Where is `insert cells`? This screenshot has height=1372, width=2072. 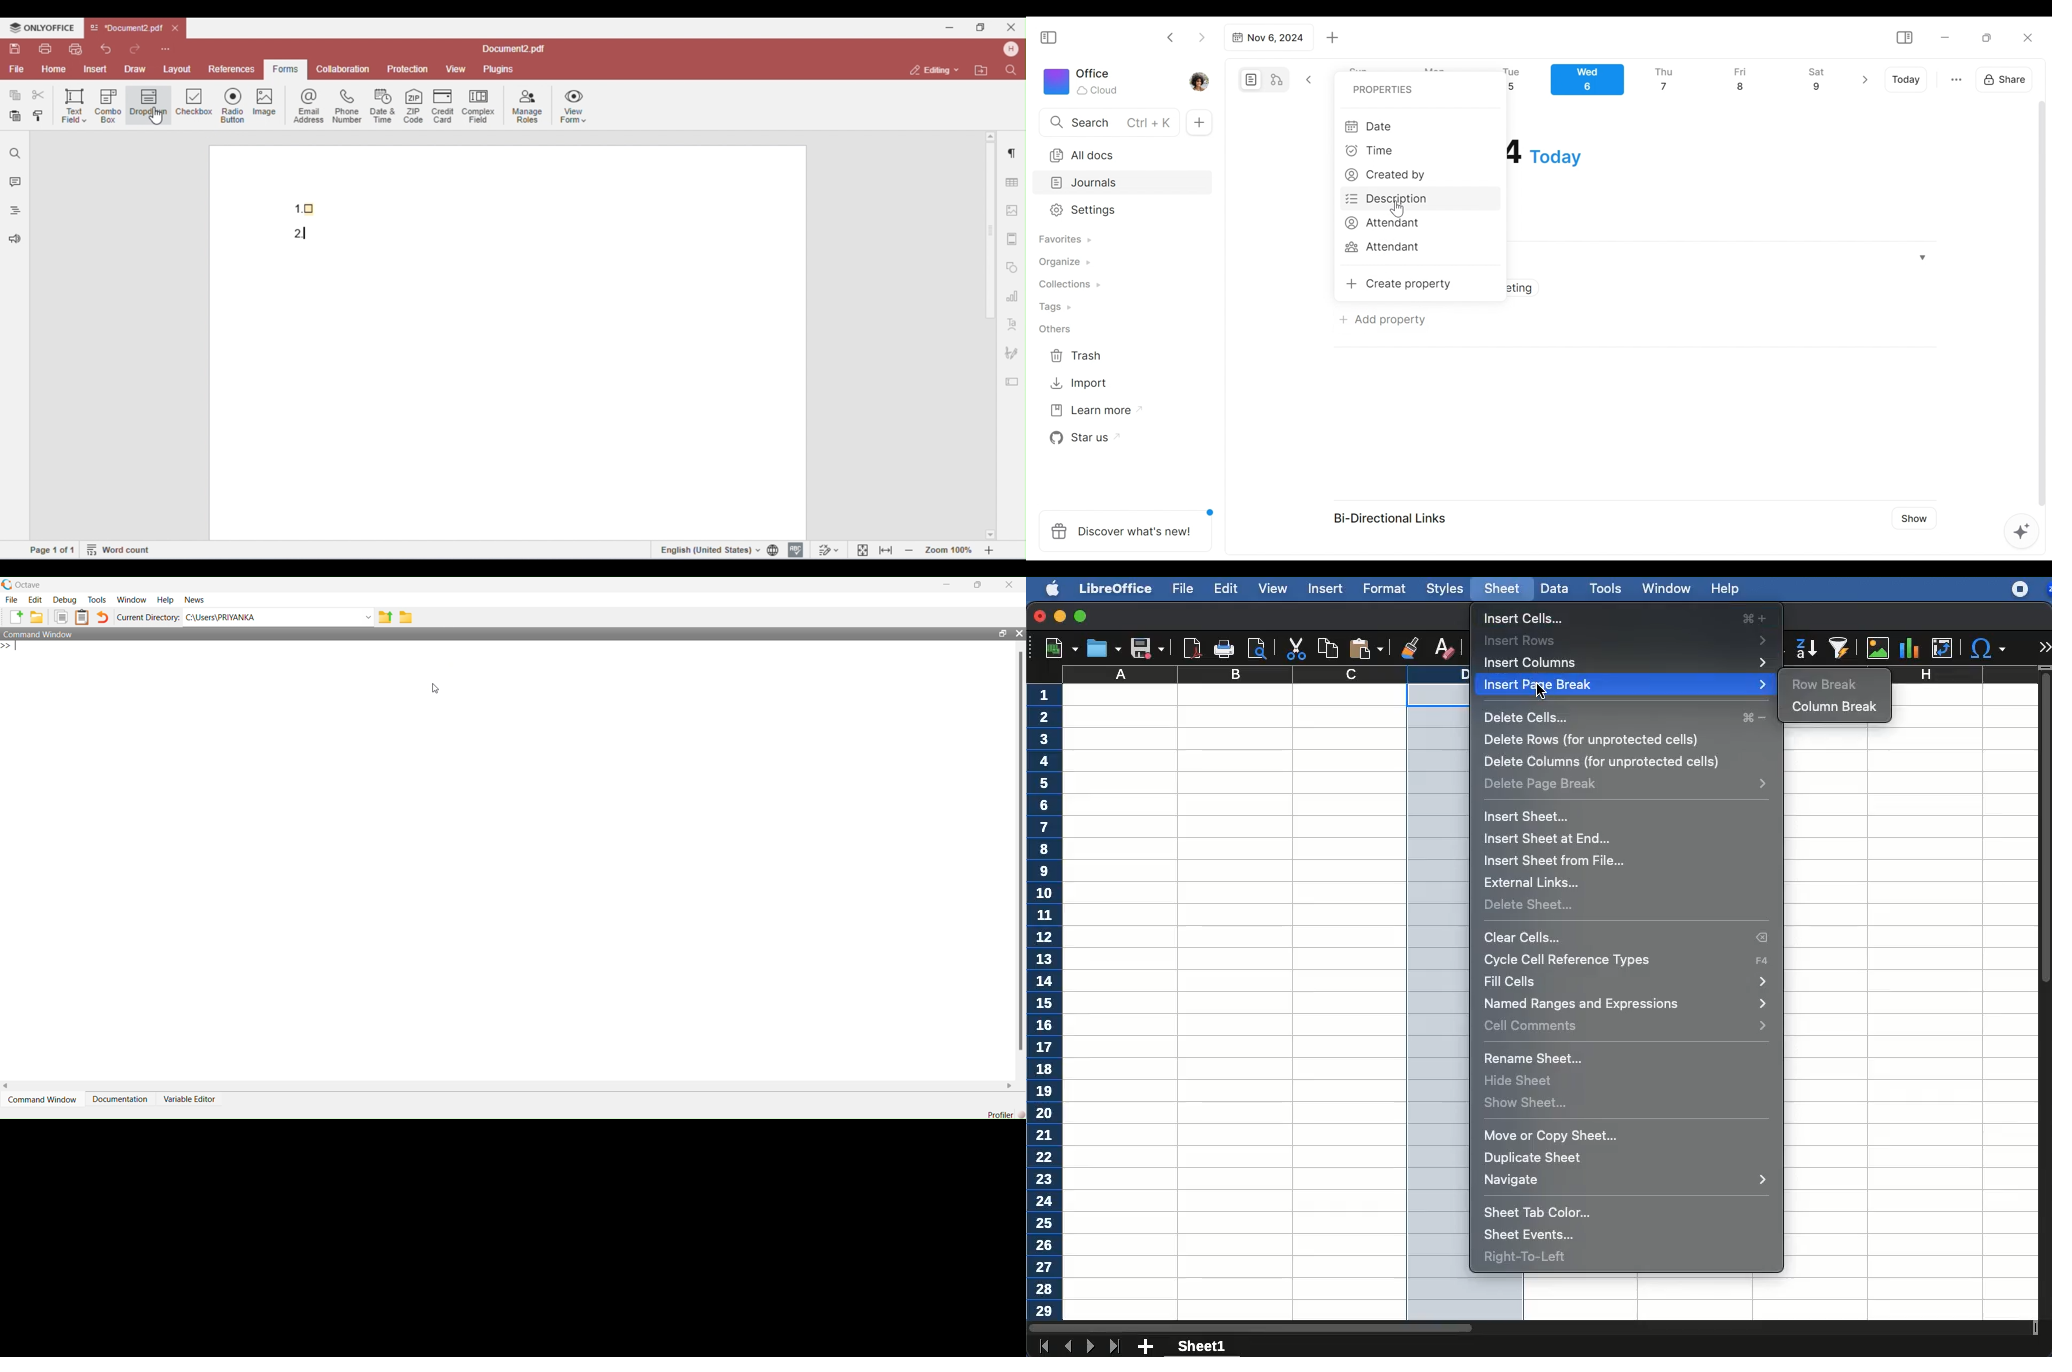 insert cells is located at coordinates (1625, 618).